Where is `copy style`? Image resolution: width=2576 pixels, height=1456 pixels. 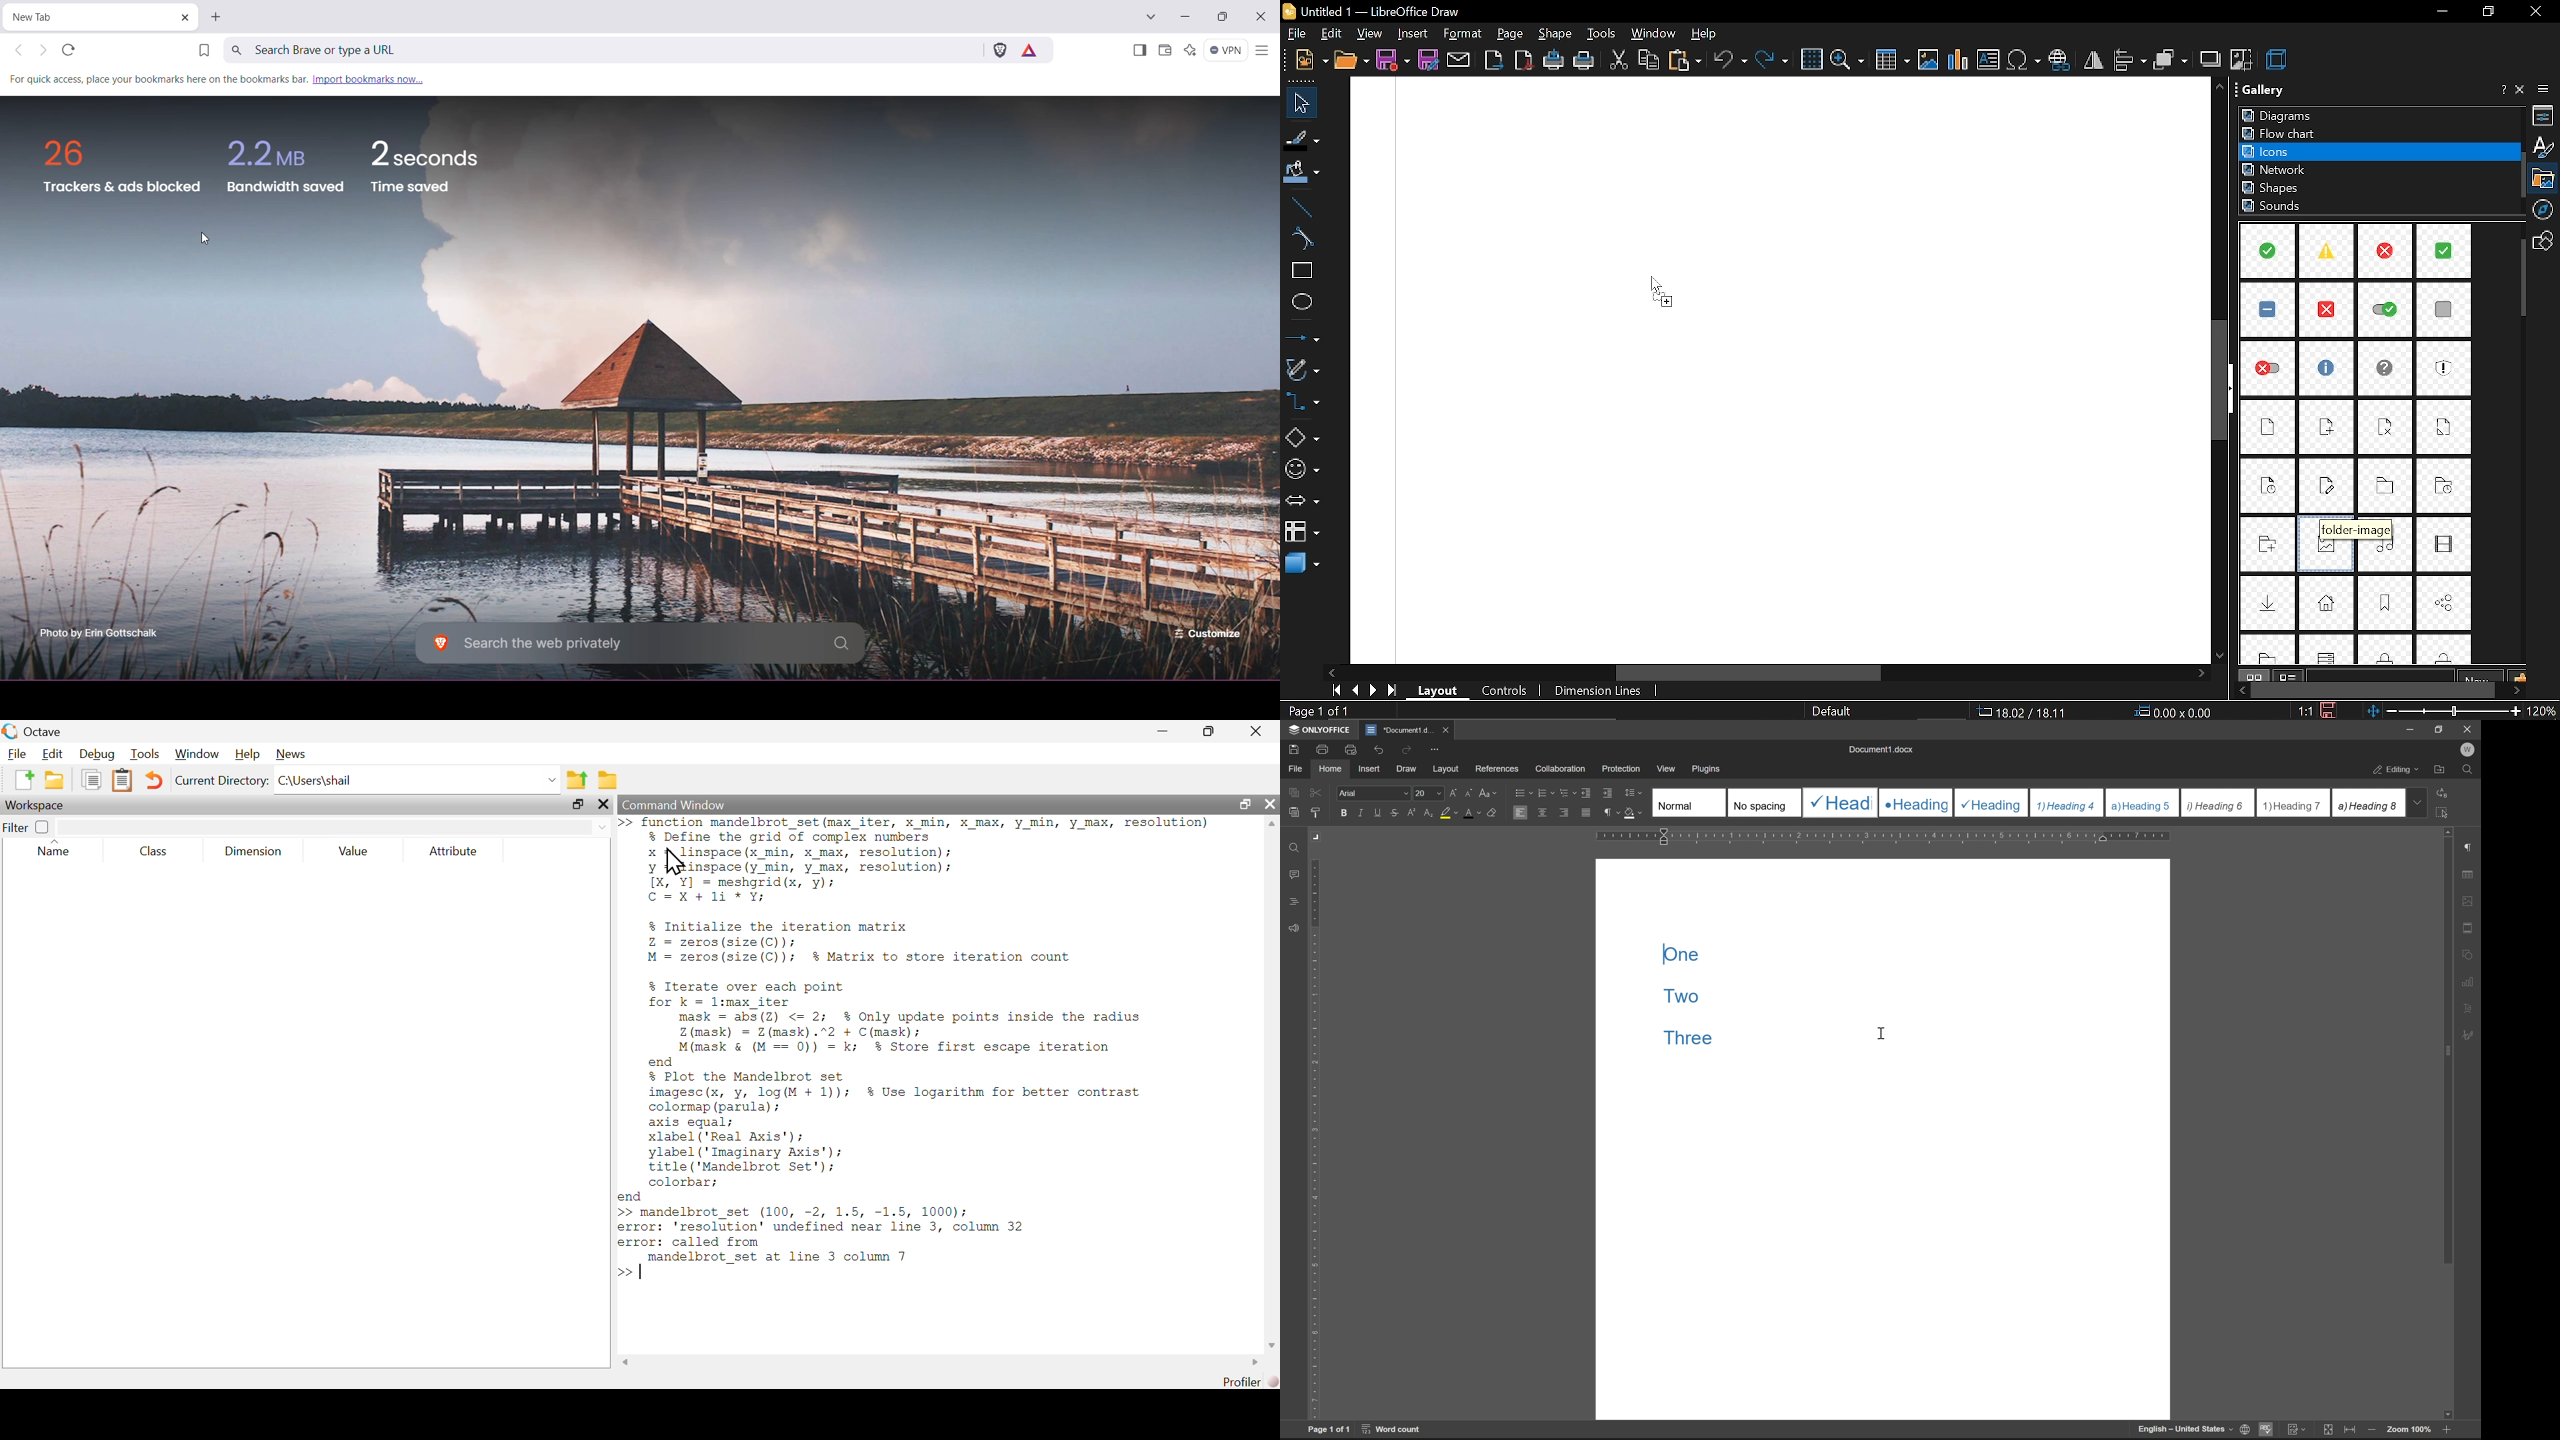
copy style is located at coordinates (1315, 813).